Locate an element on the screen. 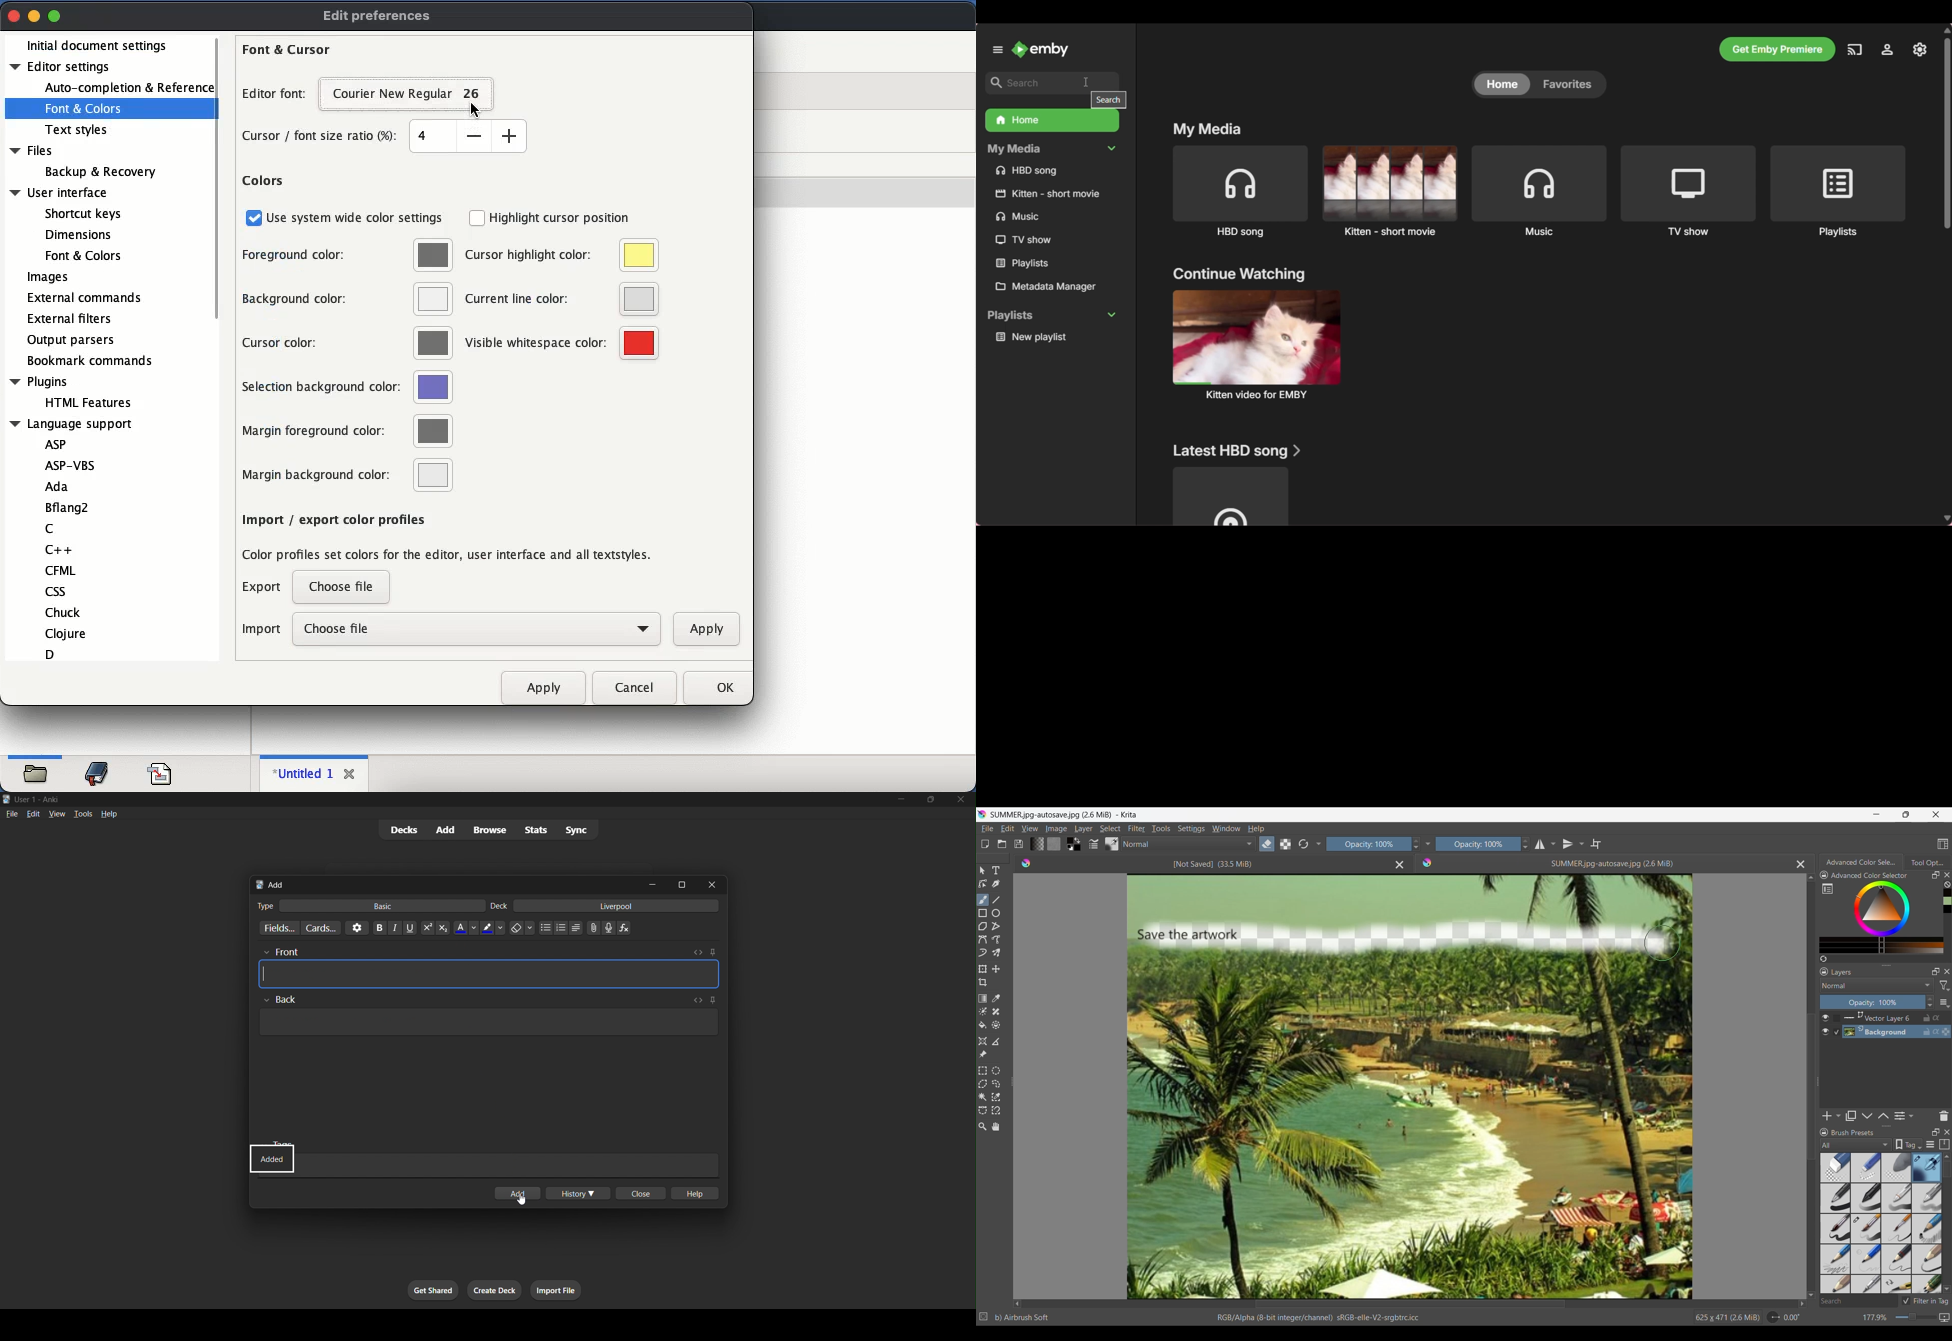  Filter in Tag is located at coordinates (1925, 1301).